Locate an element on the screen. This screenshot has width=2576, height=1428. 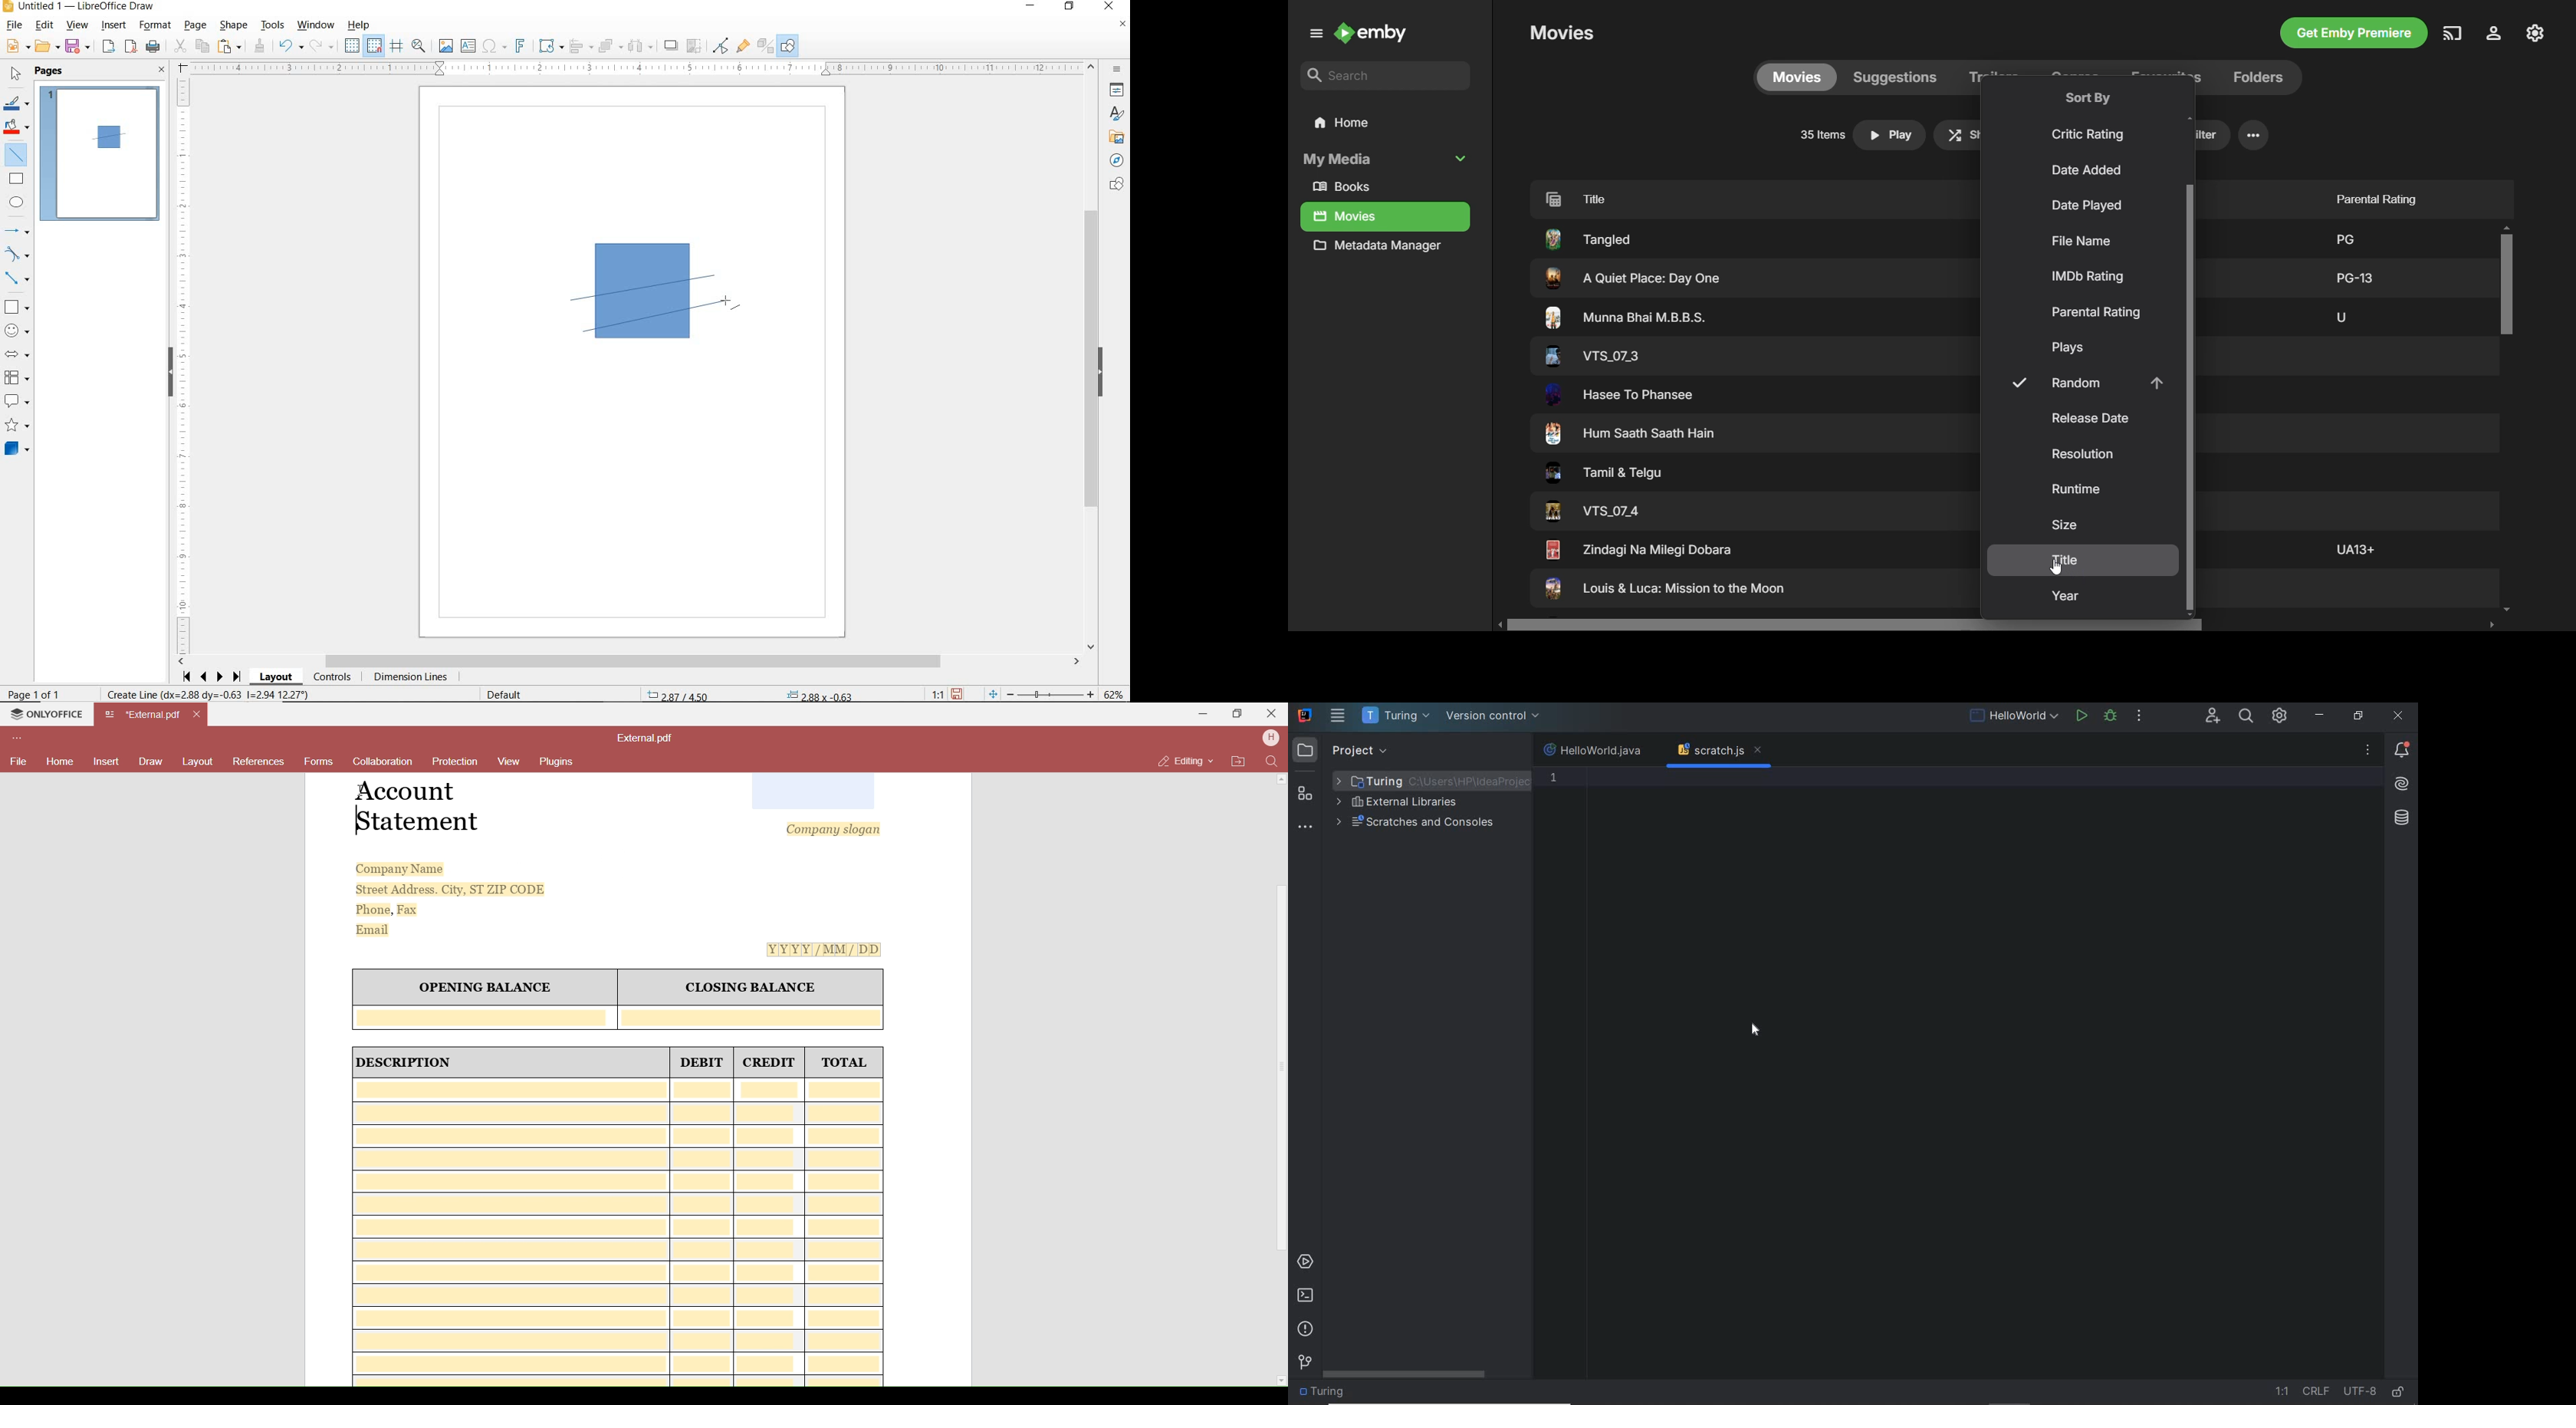
[Y[Y[Y[Y[/MM/ DD] is located at coordinates (826, 950).